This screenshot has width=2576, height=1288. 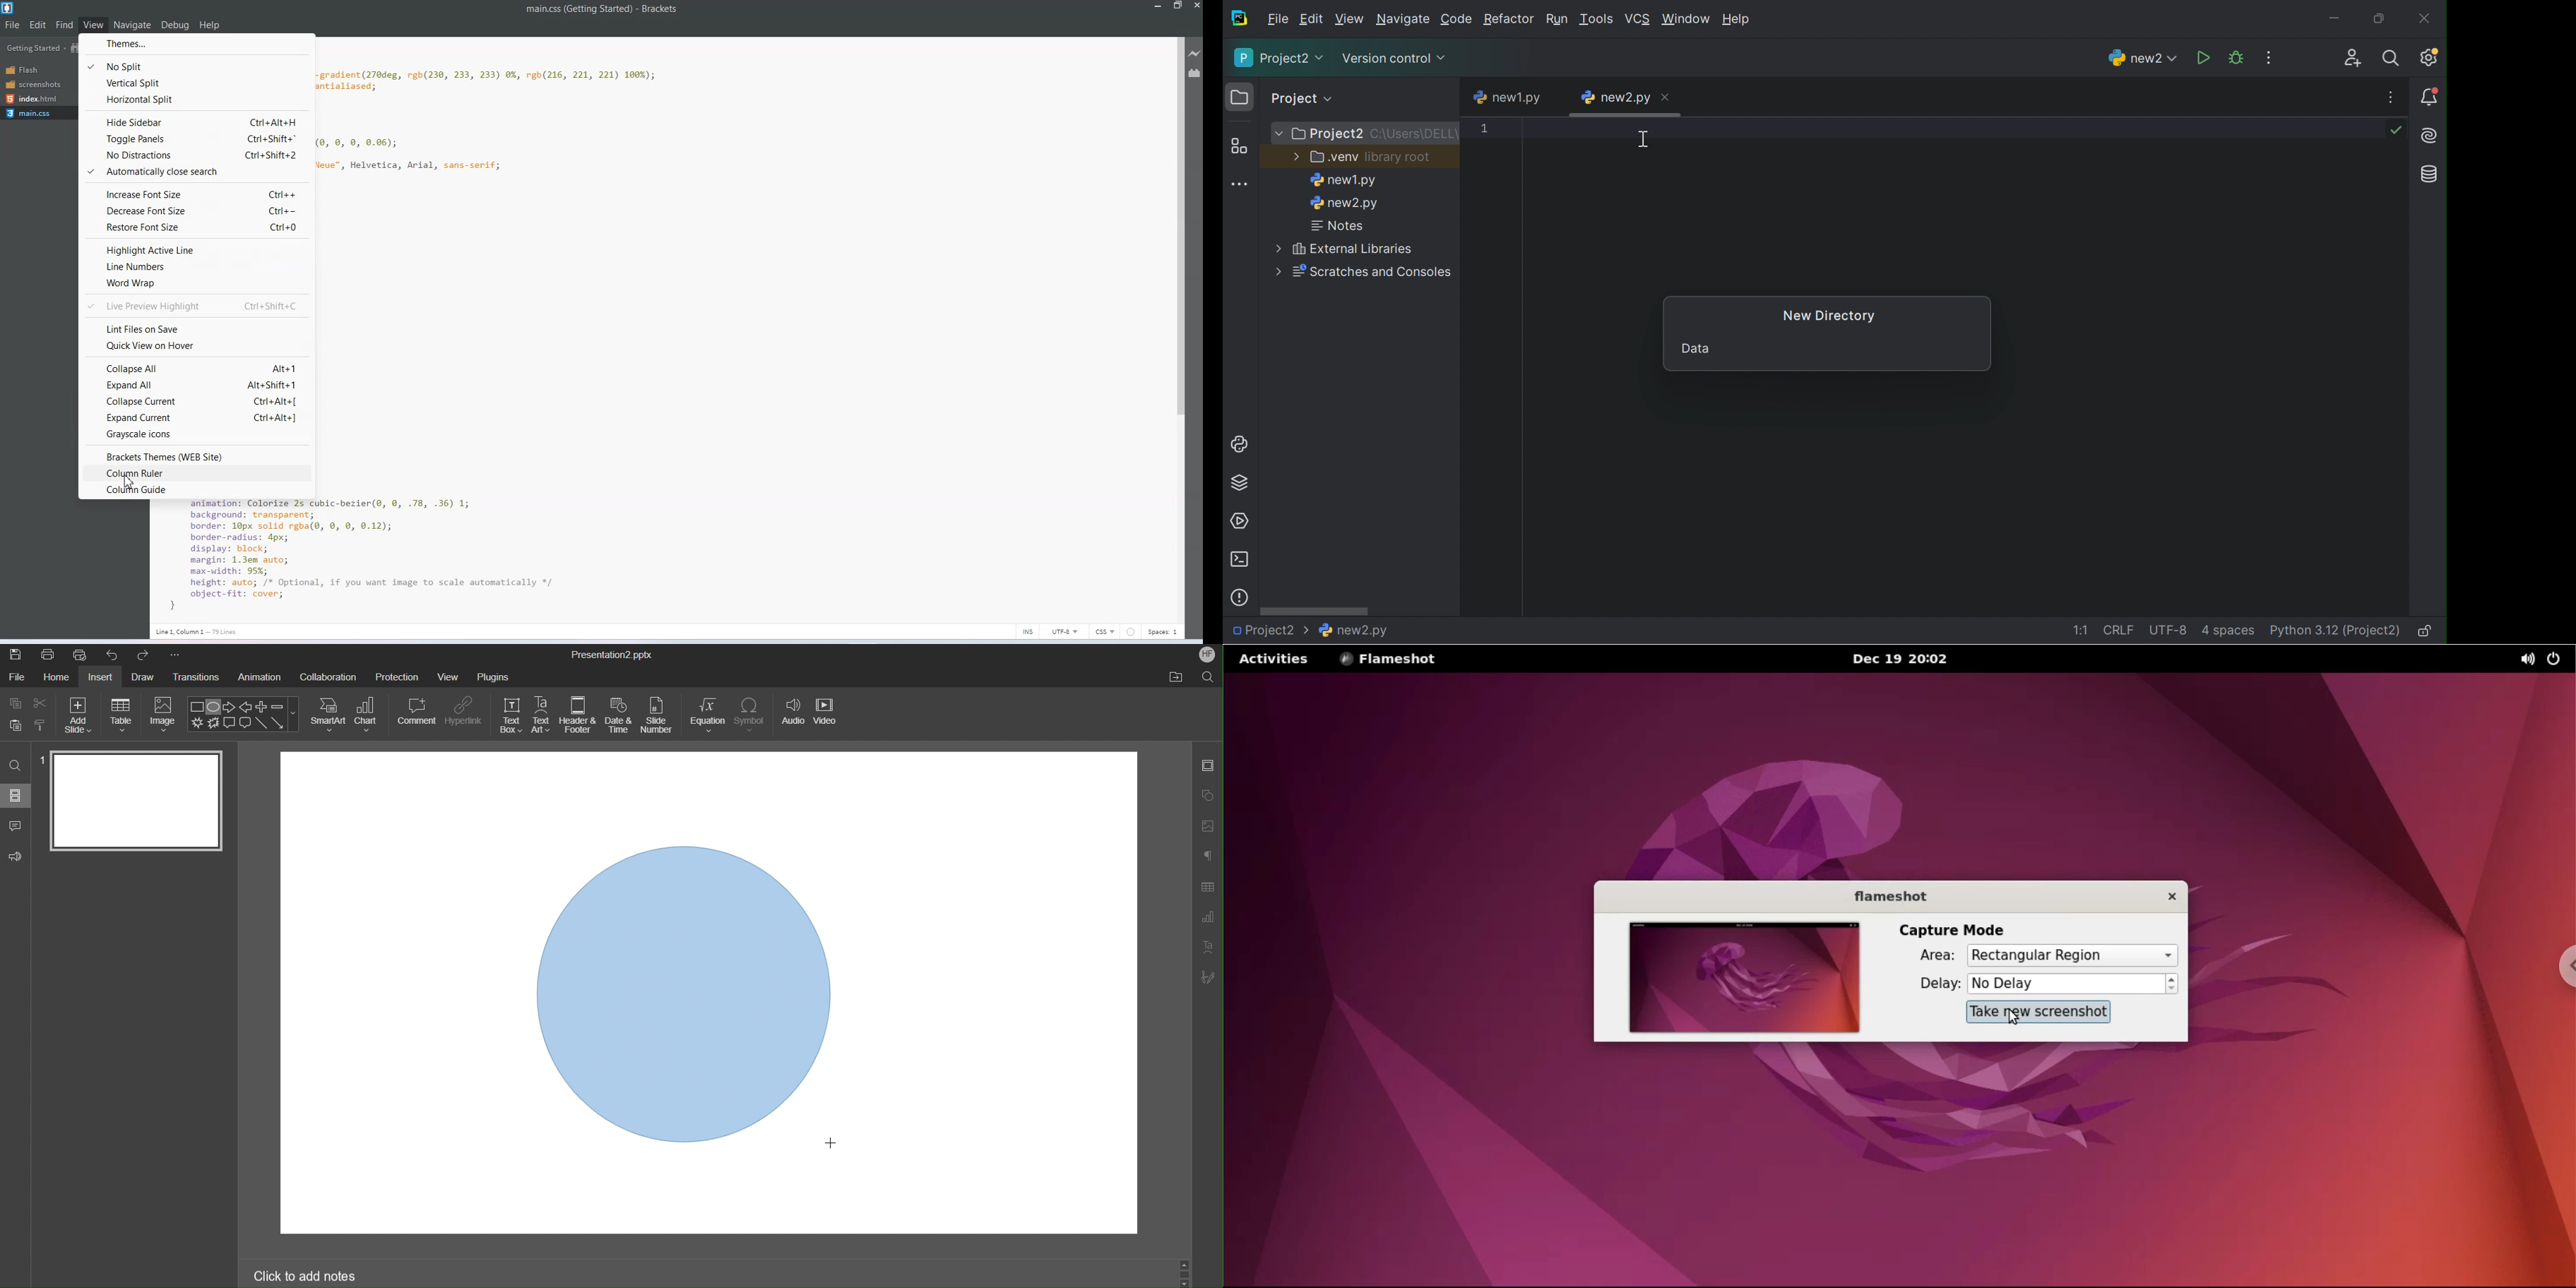 What do you see at coordinates (1342, 181) in the screenshot?
I see `new1.py` at bounding box center [1342, 181].